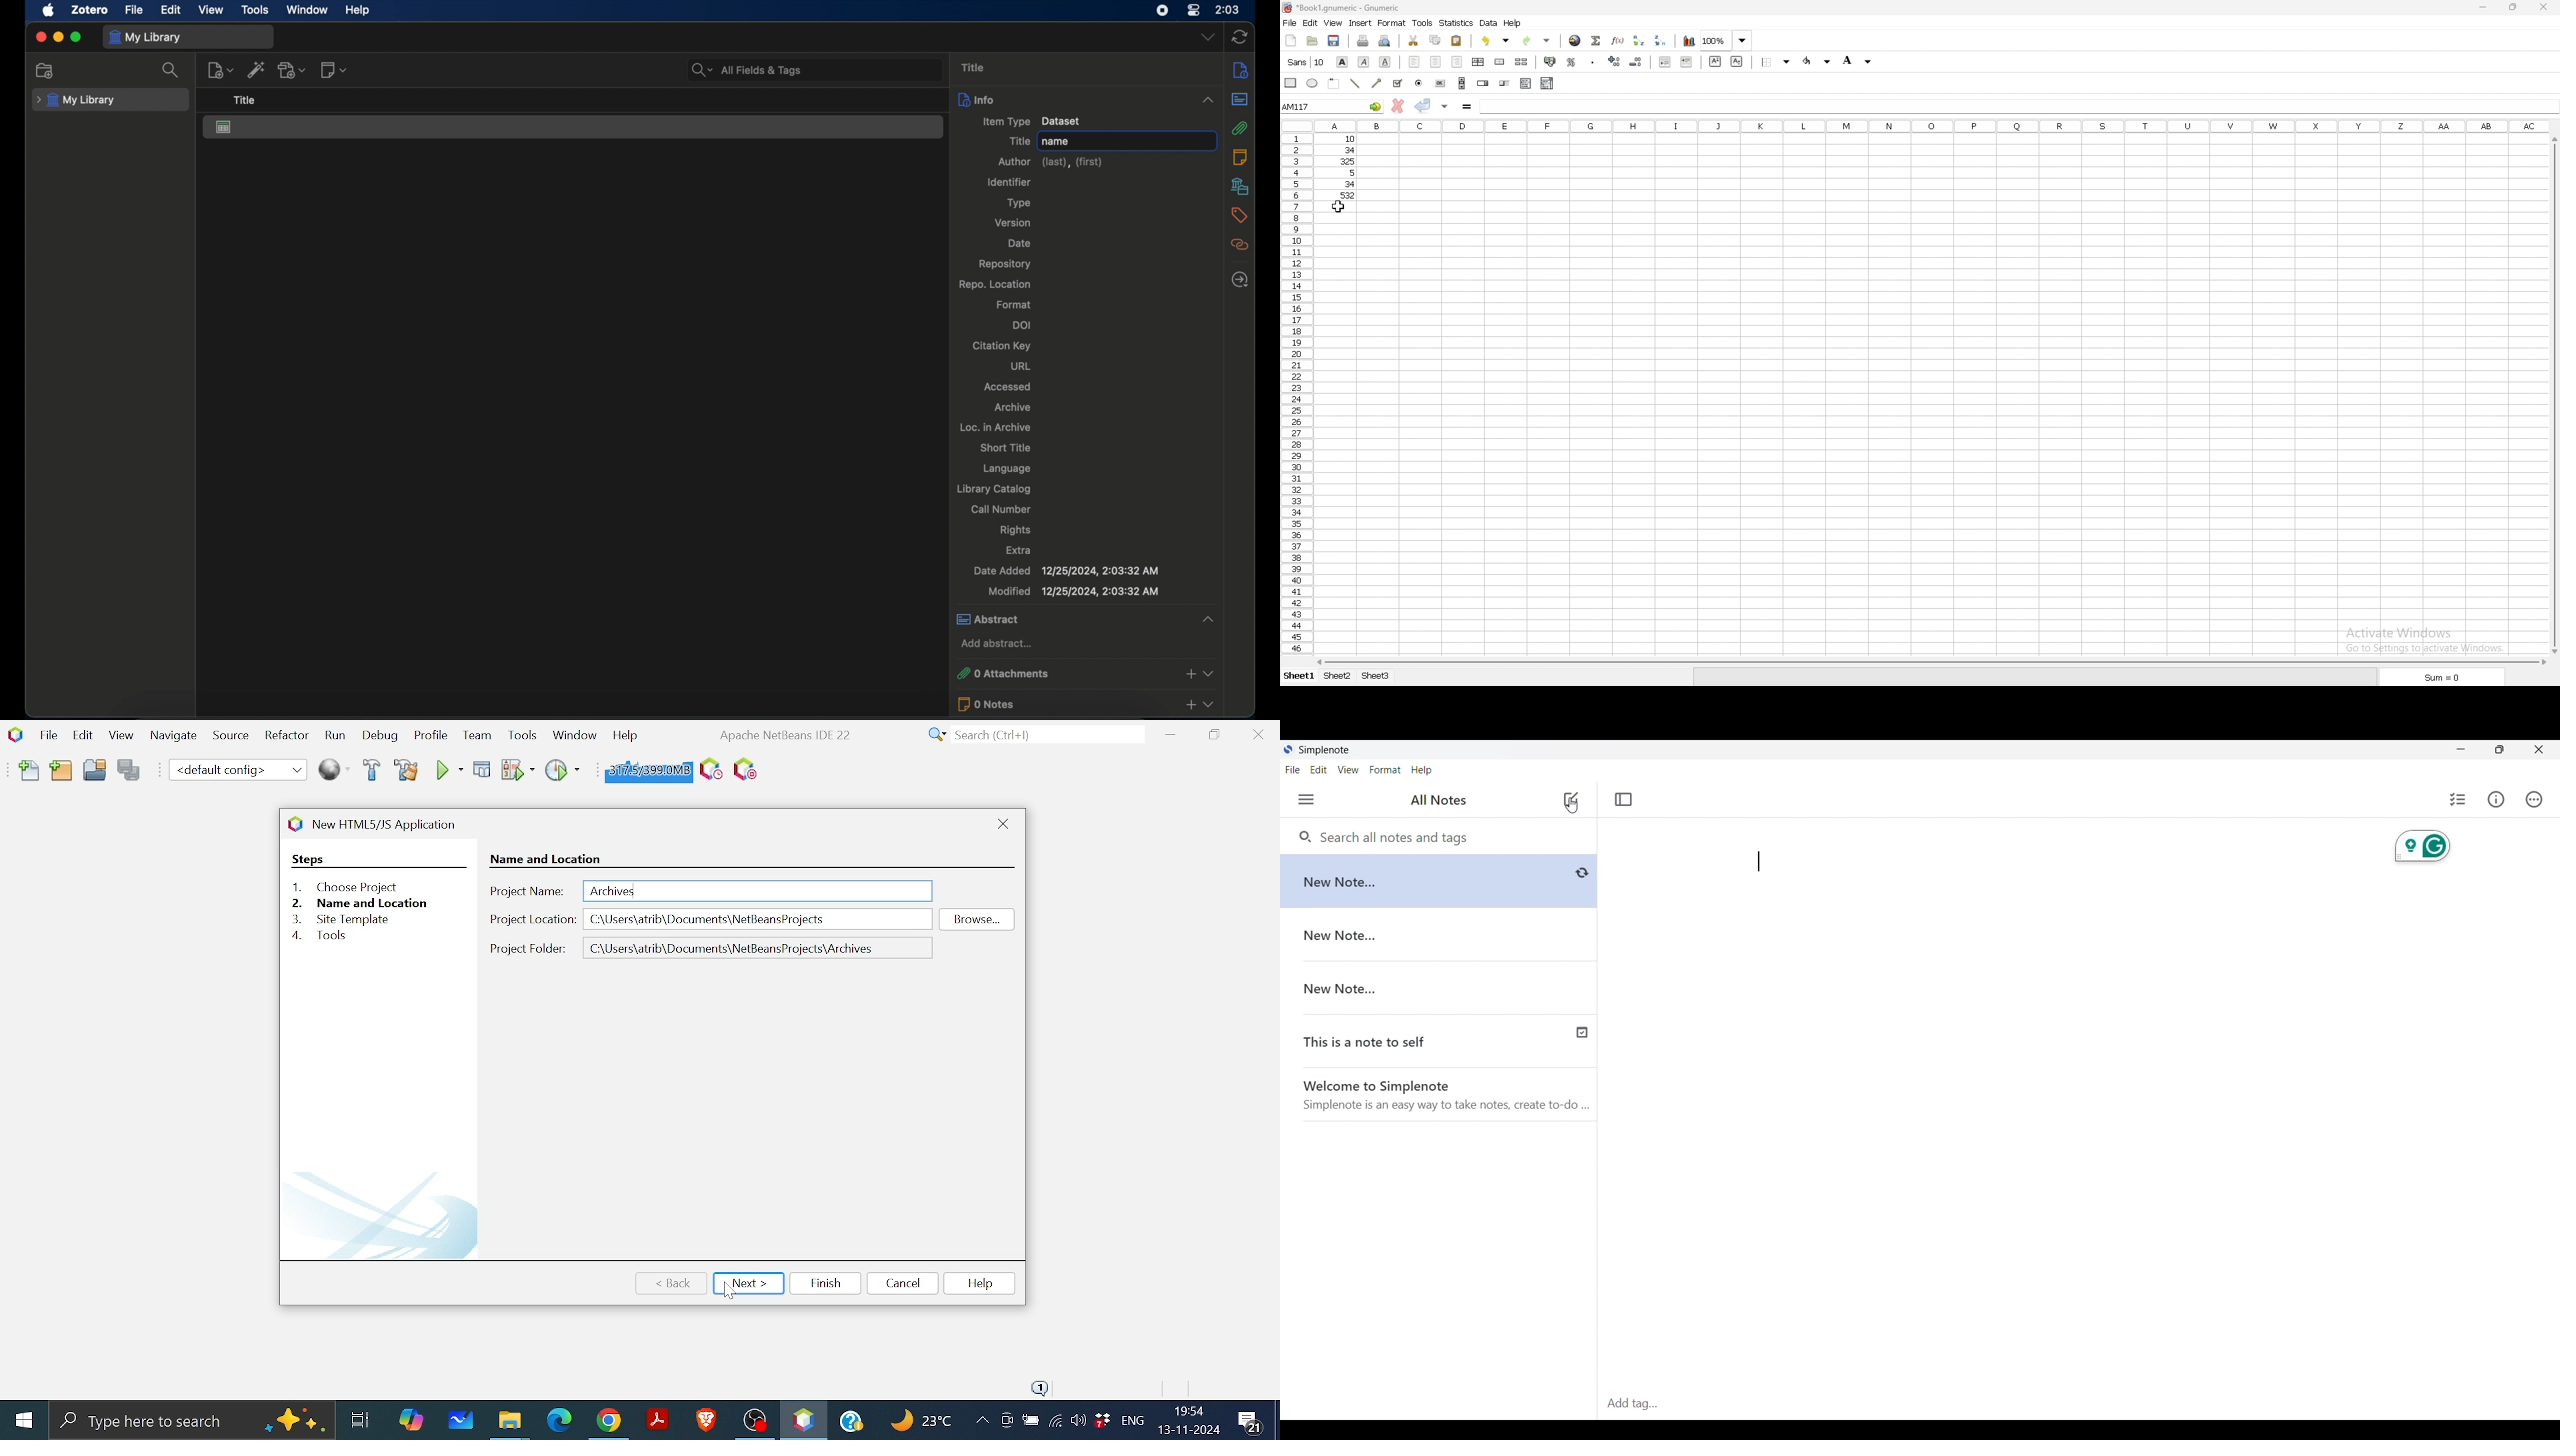 The height and width of the screenshot is (1456, 2576). Describe the element at coordinates (1513, 23) in the screenshot. I see `help` at that location.